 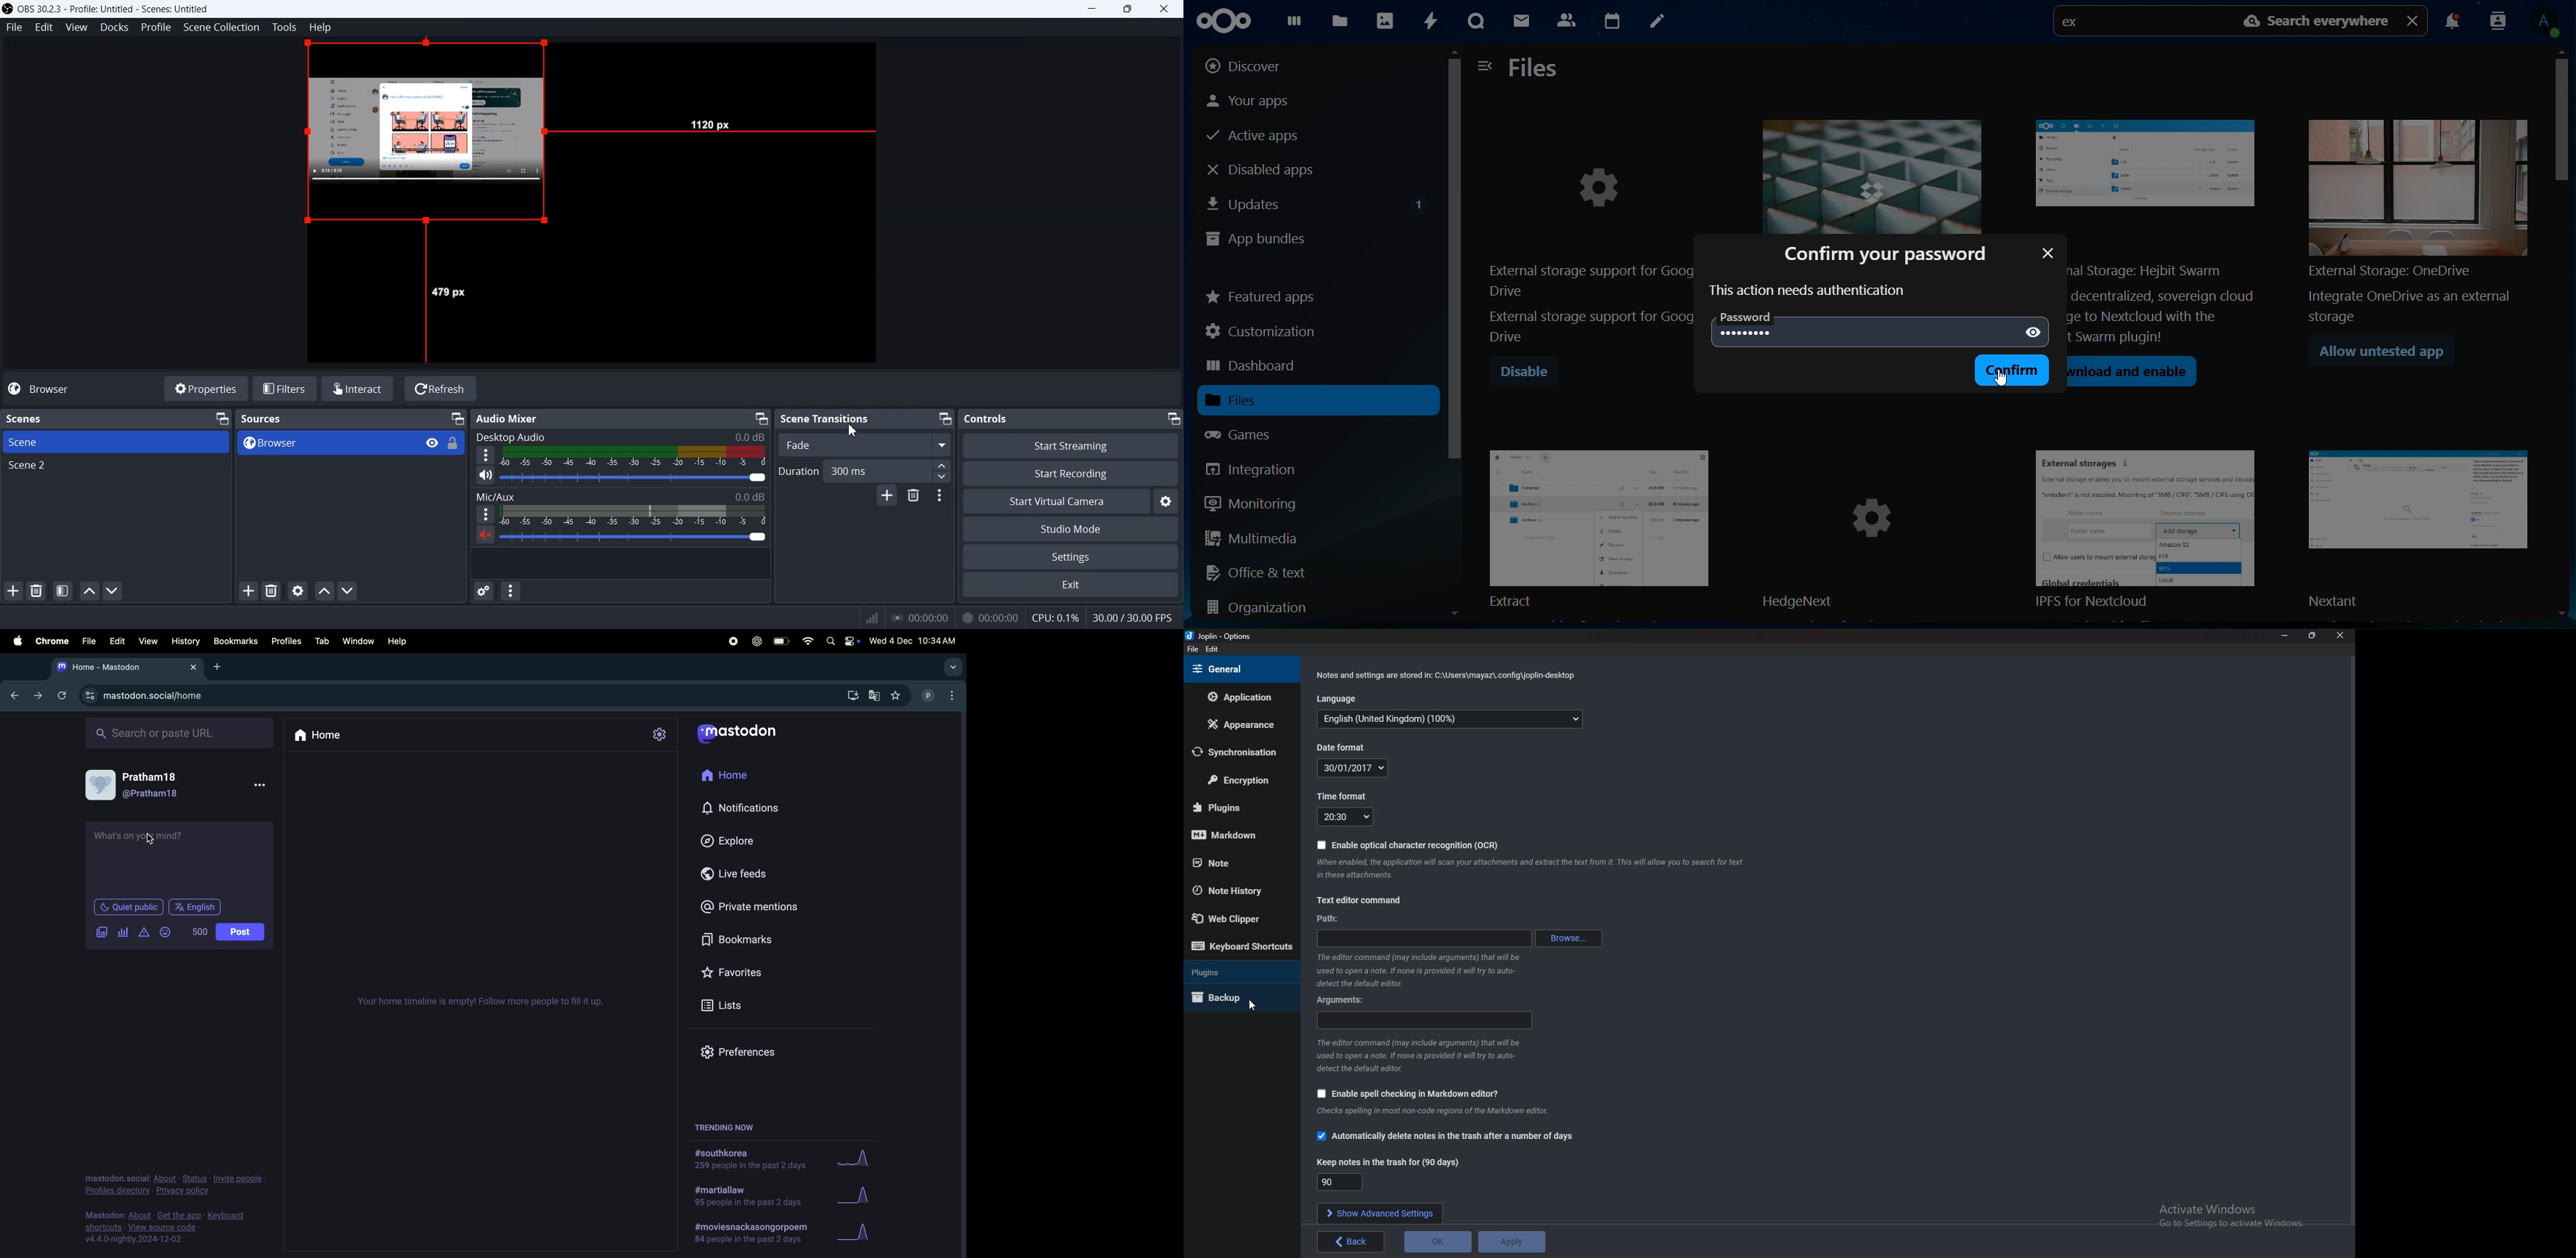 What do you see at coordinates (1450, 719) in the screenshot?
I see `Language` at bounding box center [1450, 719].